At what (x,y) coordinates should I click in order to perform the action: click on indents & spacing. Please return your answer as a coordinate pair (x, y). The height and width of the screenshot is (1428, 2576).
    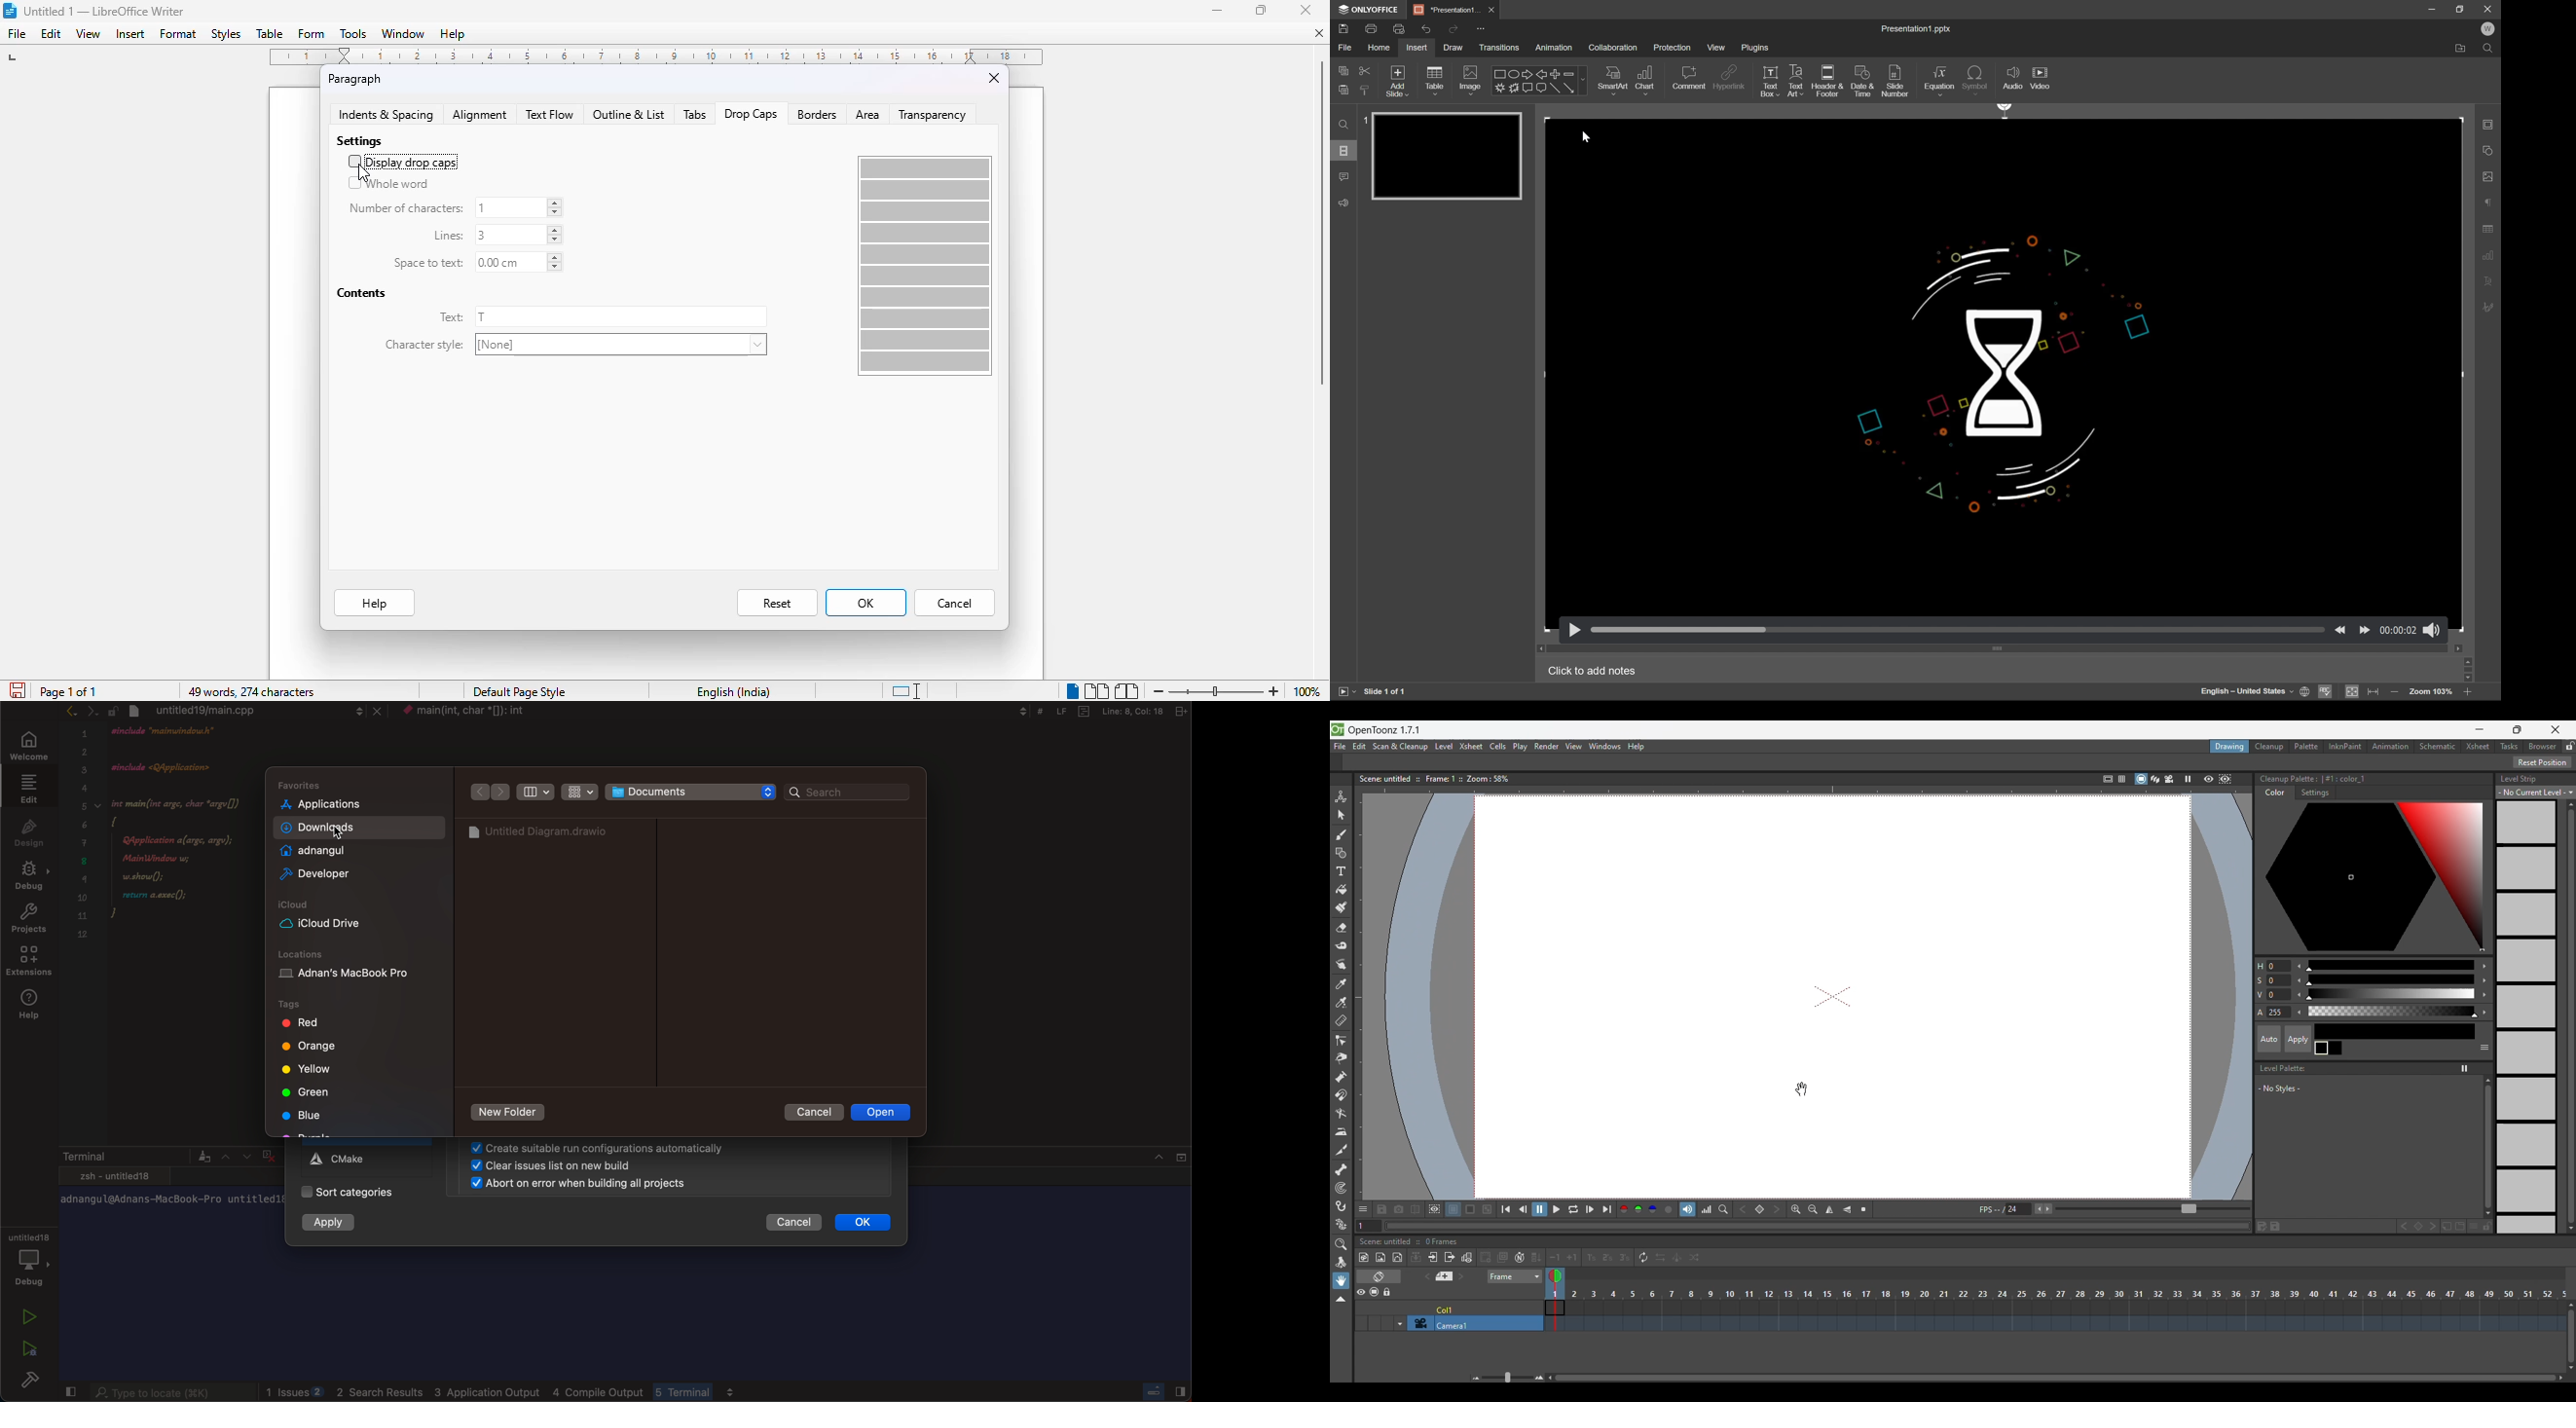
    Looking at the image, I should click on (386, 115).